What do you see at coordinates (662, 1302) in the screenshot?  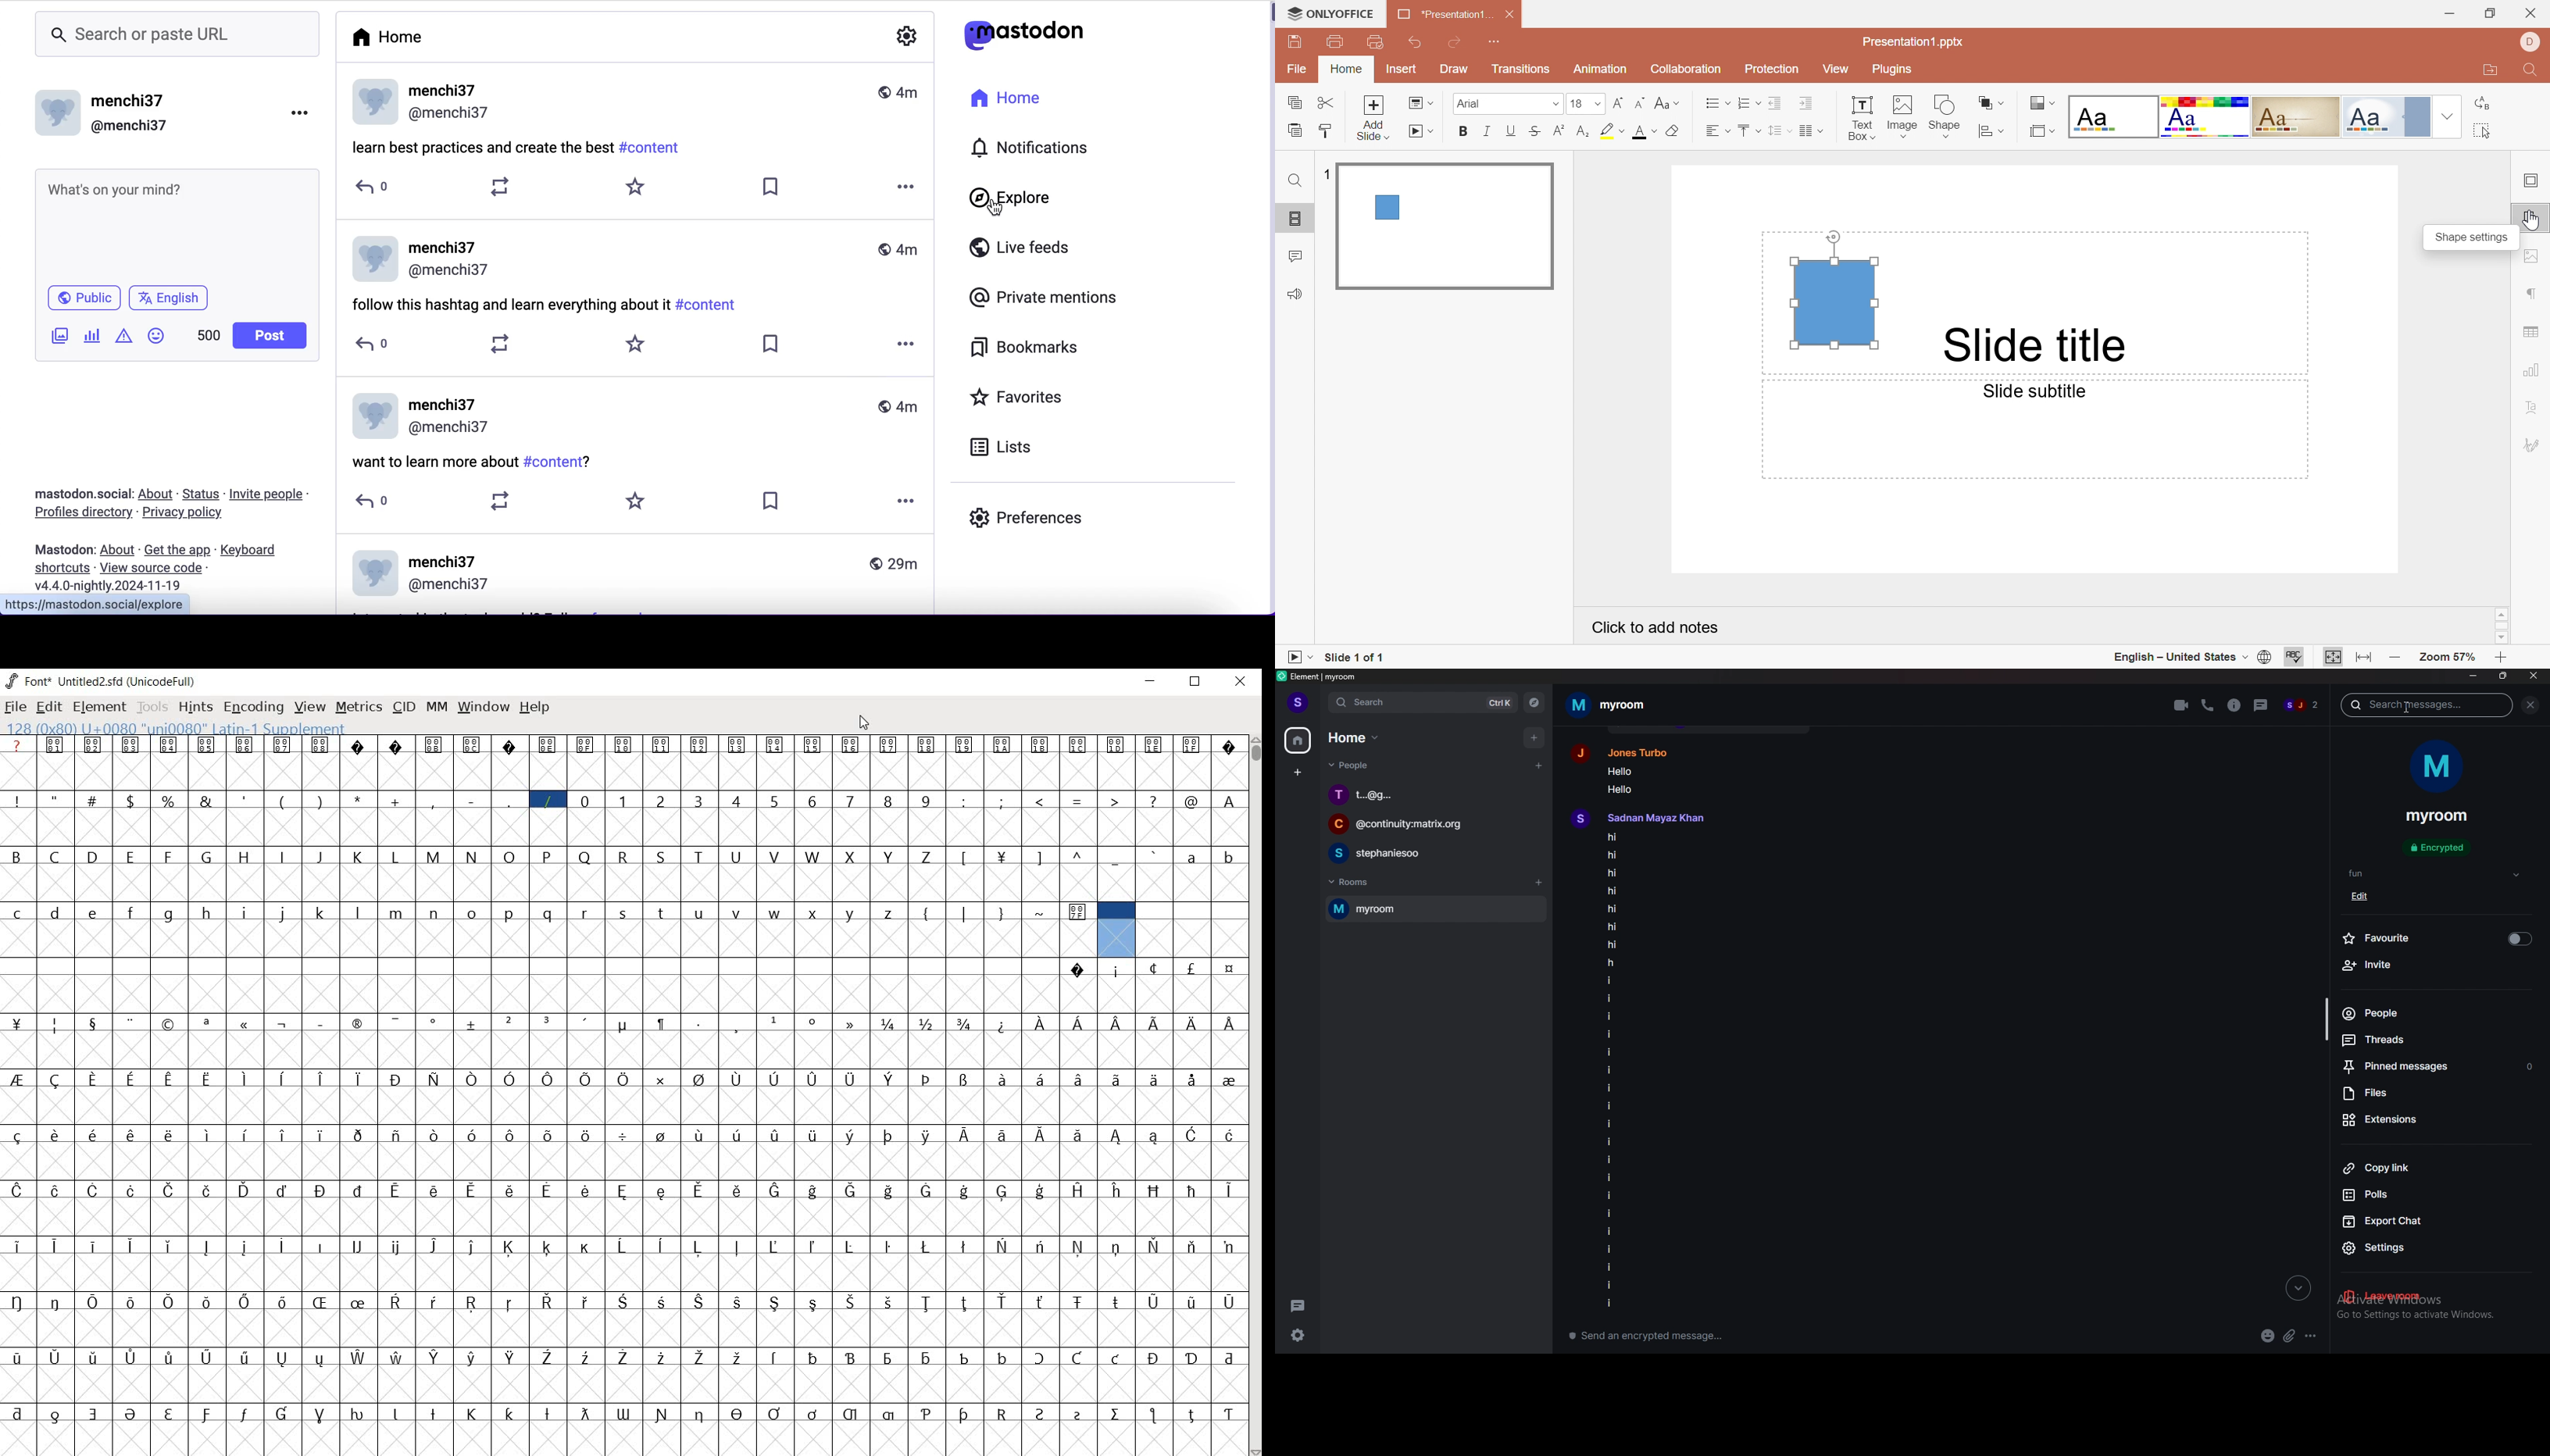 I see `Symbol` at bounding box center [662, 1302].